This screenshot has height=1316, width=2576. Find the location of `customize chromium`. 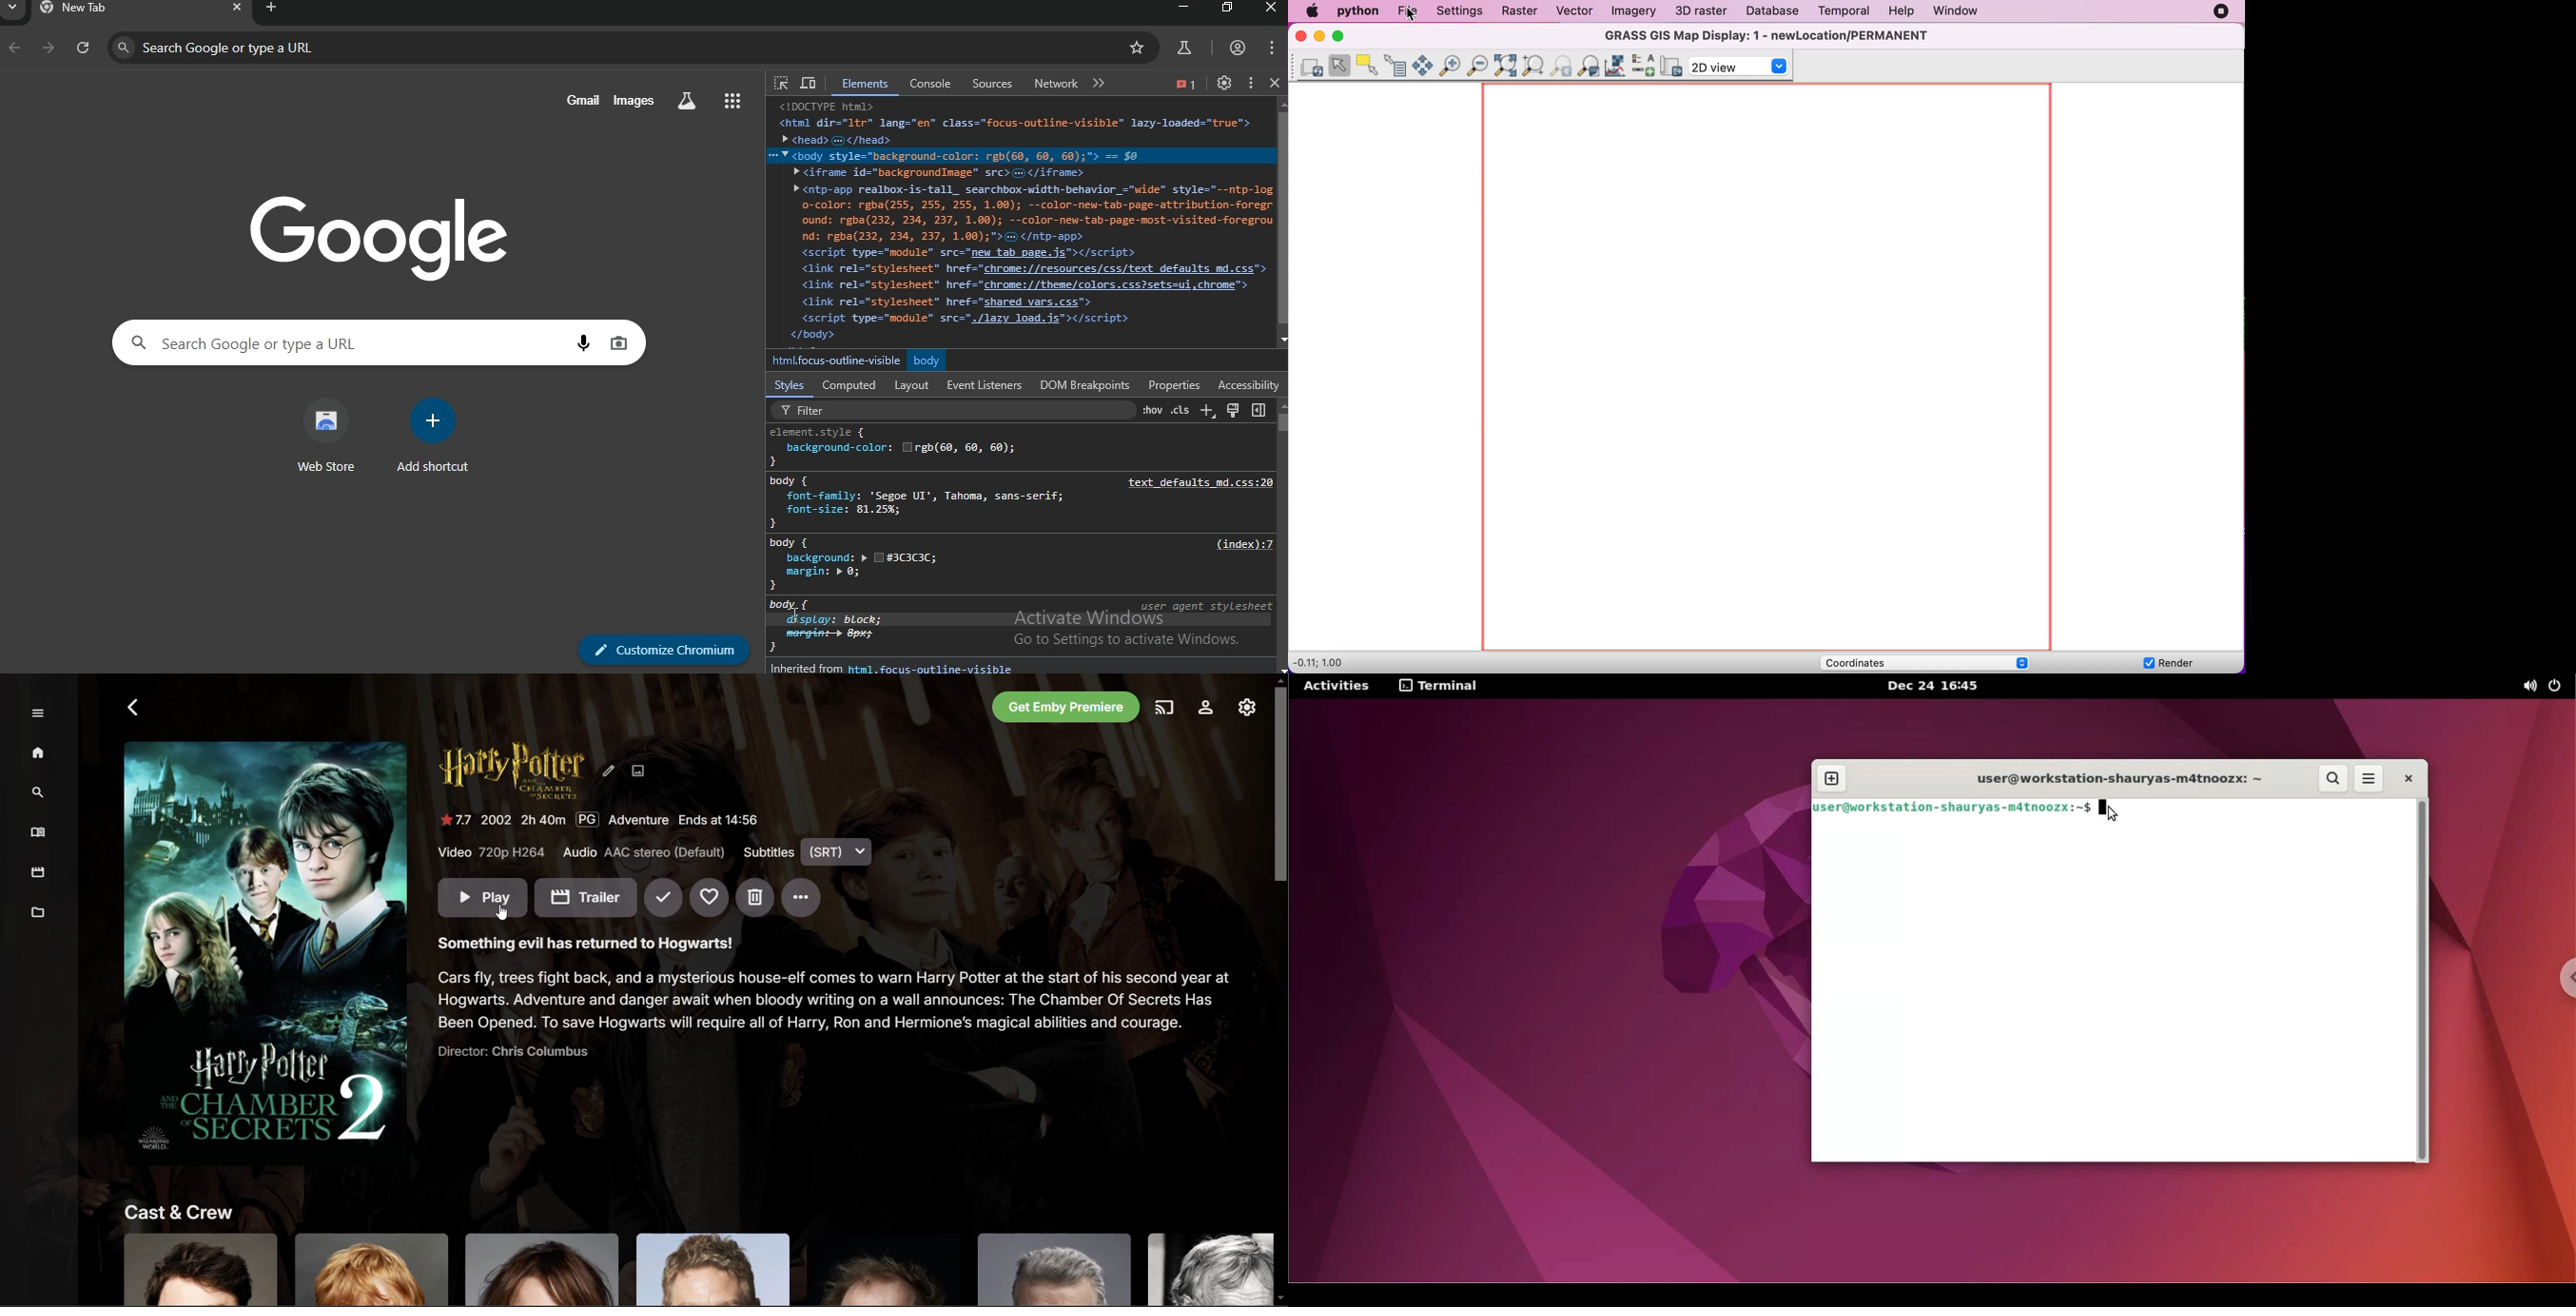

customize chromium is located at coordinates (662, 646).